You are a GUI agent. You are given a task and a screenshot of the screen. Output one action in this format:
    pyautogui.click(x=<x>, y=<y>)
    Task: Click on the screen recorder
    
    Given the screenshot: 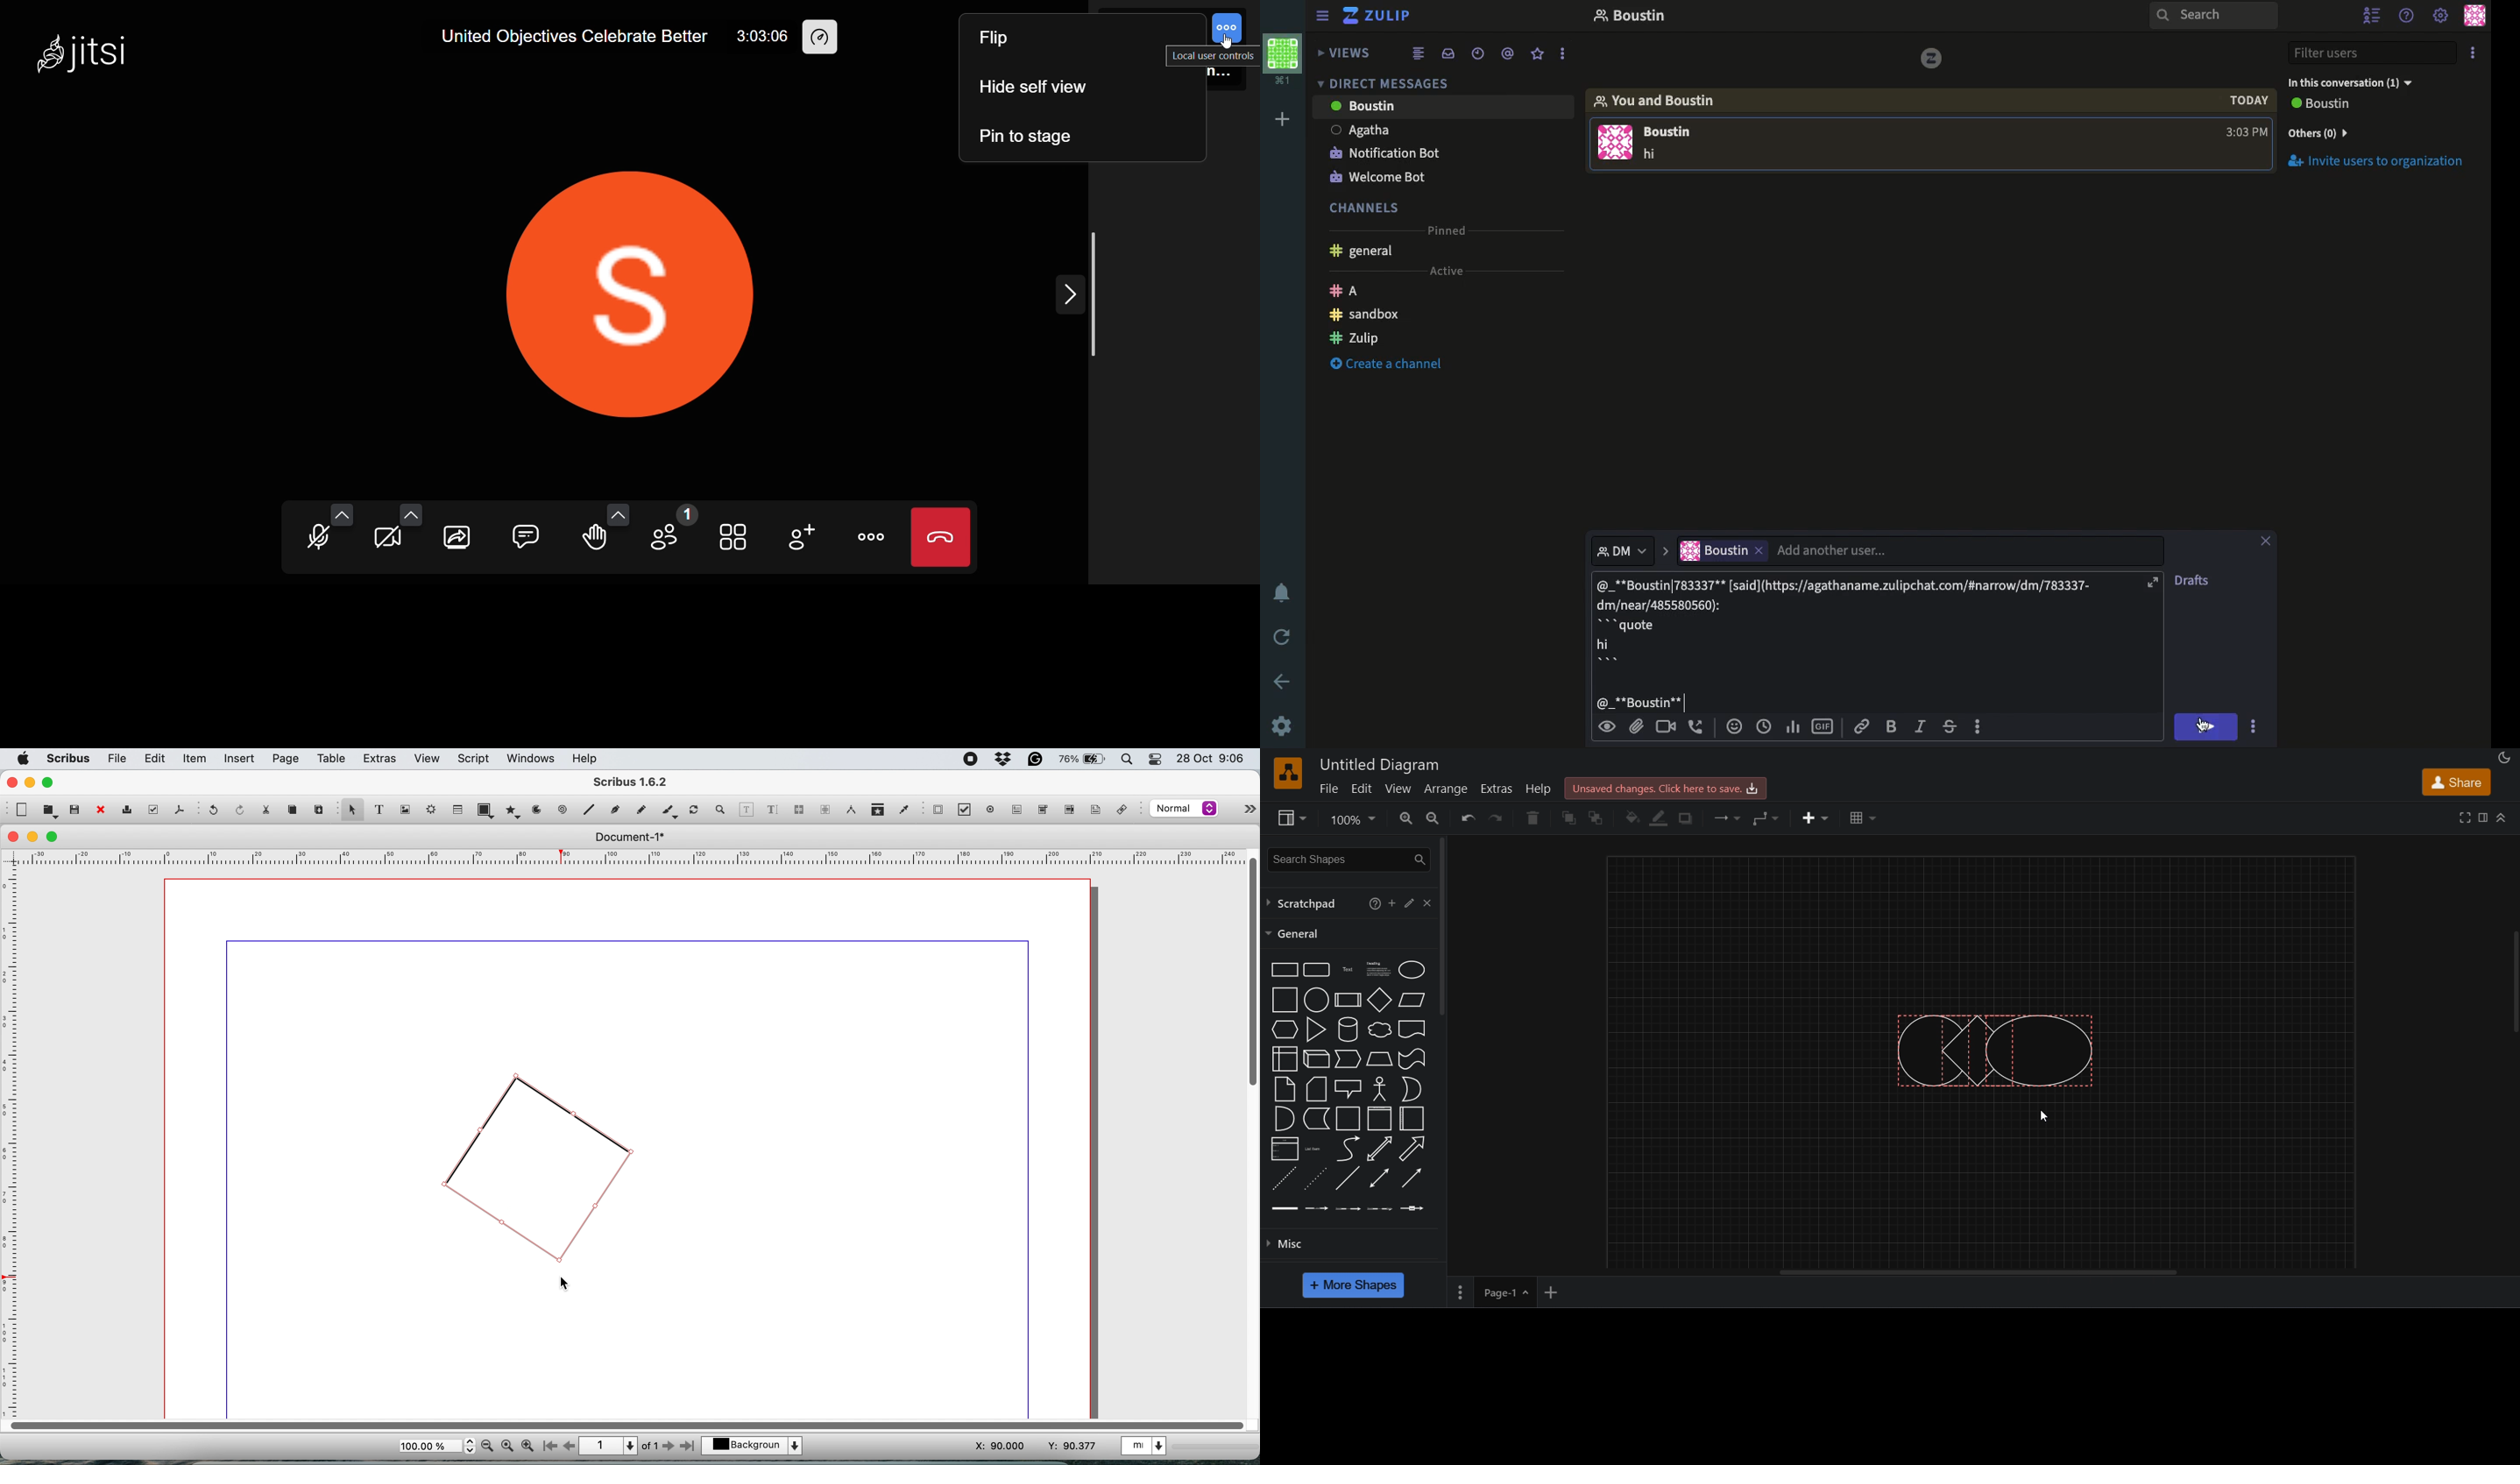 What is the action you would take?
    pyautogui.click(x=968, y=757)
    